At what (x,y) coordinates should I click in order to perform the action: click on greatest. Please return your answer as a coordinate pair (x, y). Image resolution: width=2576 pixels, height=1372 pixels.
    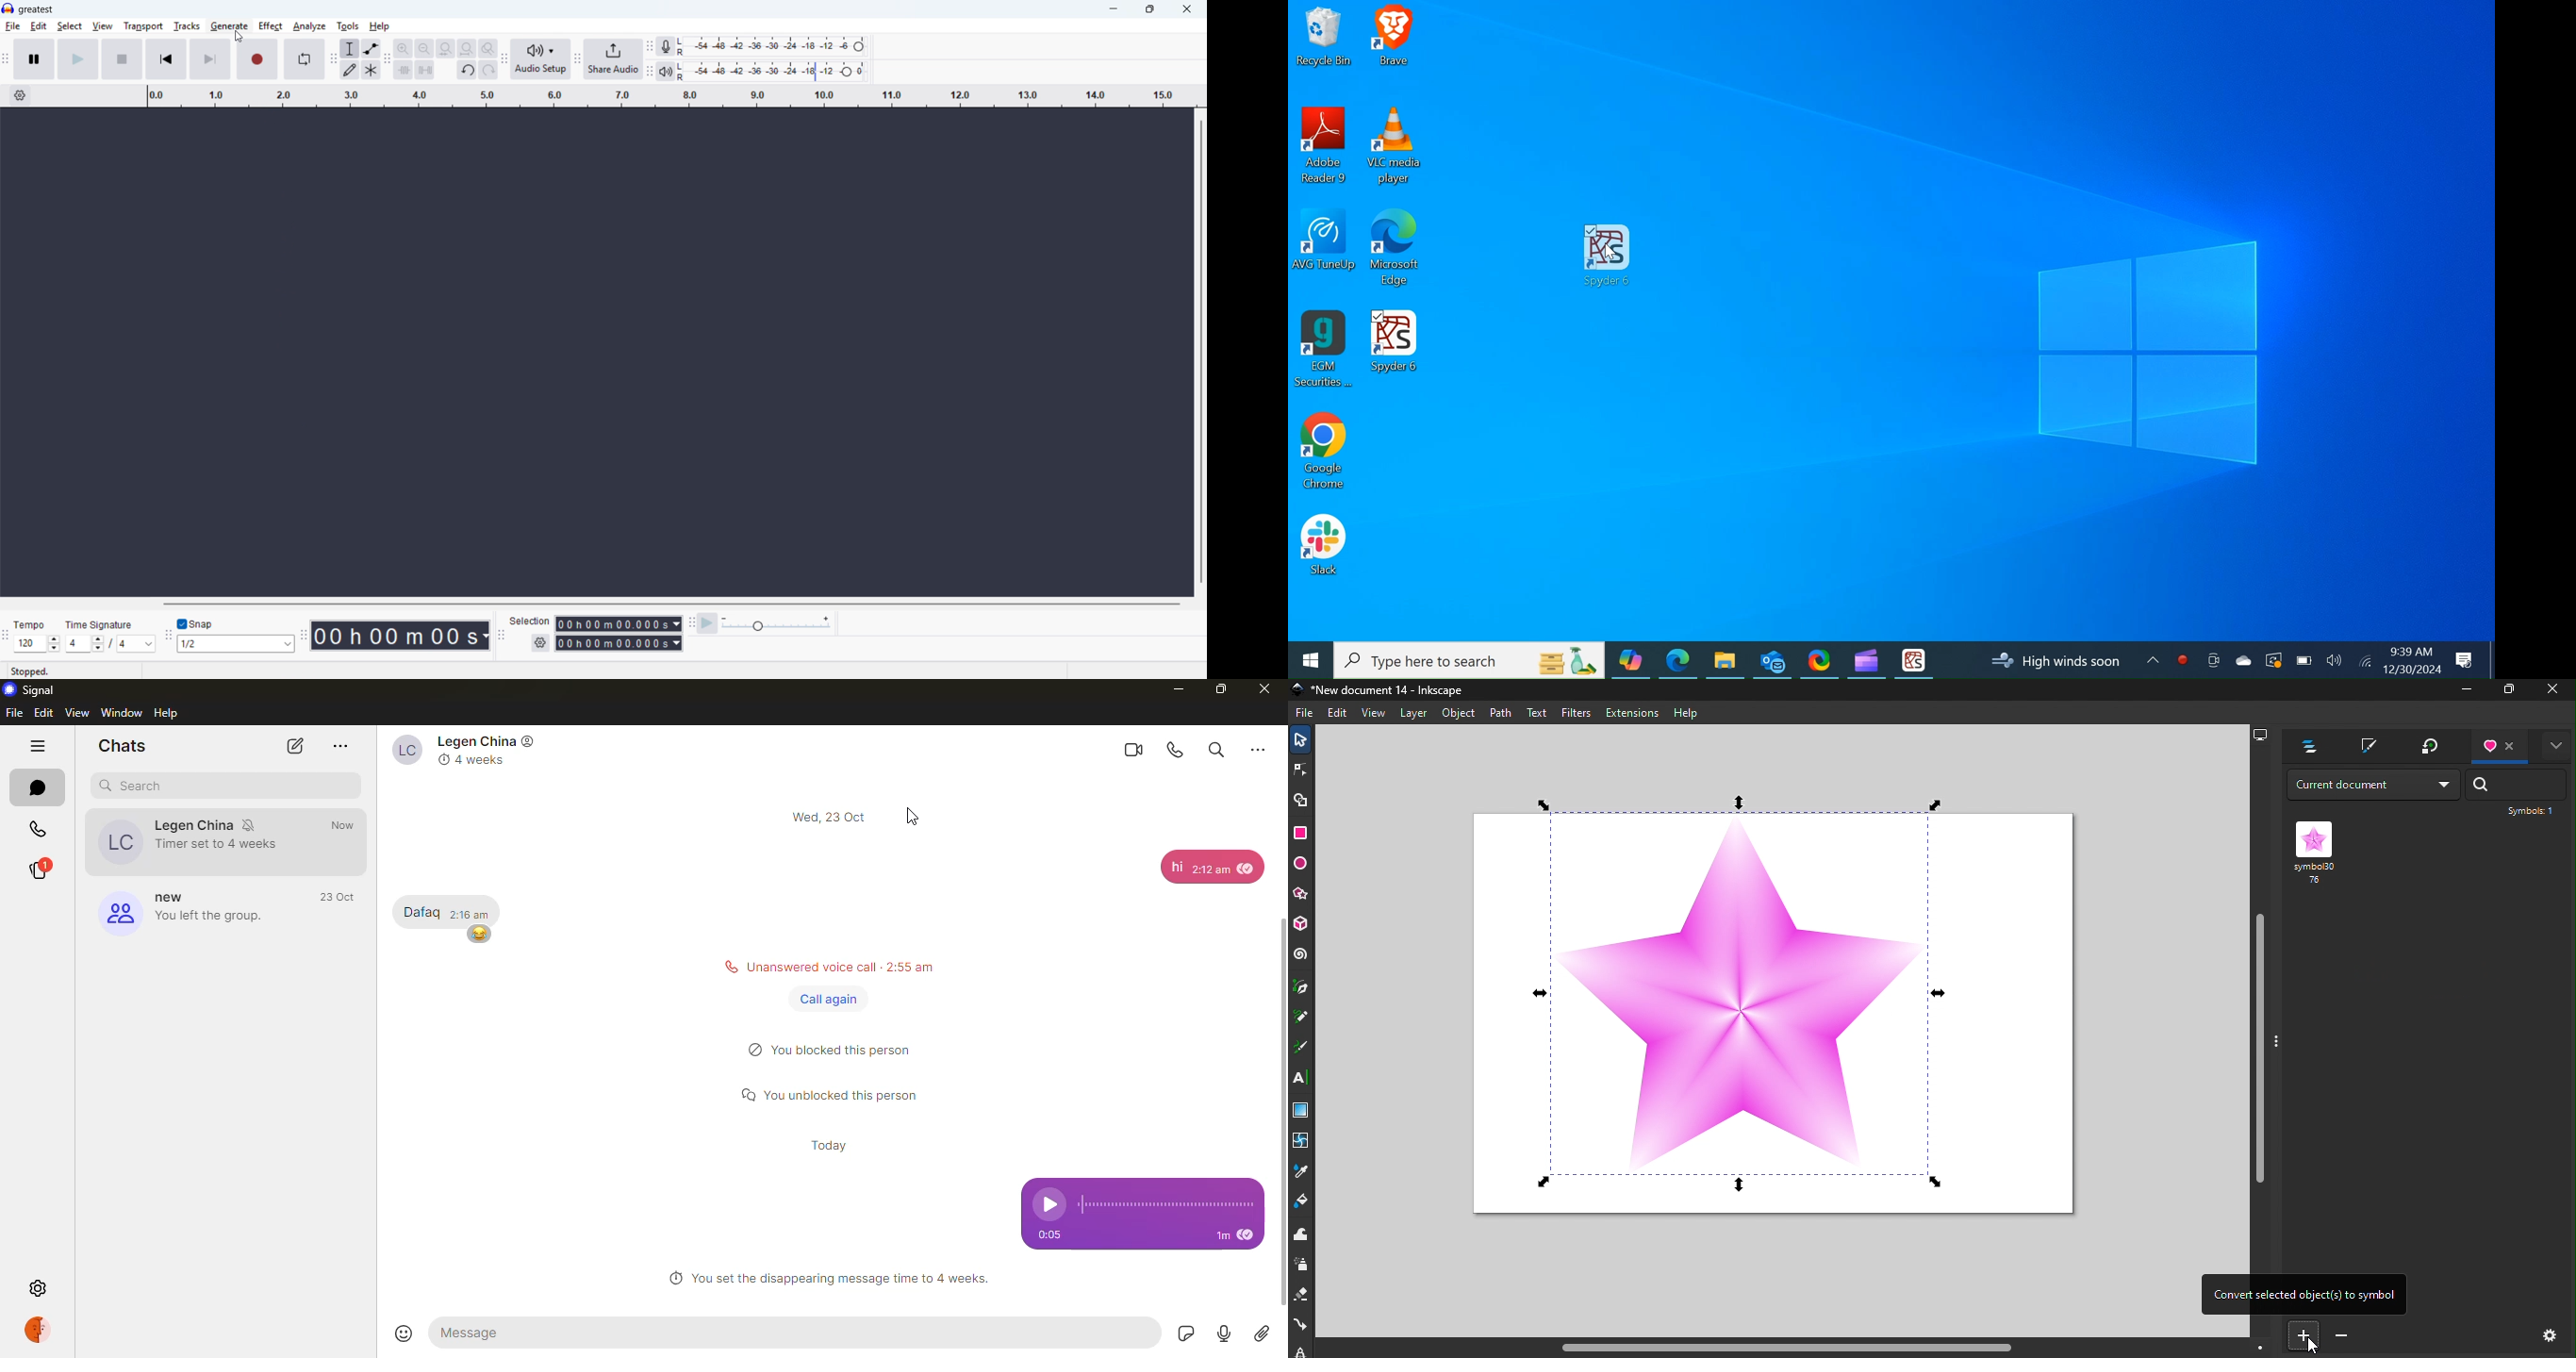
    Looking at the image, I should click on (36, 9).